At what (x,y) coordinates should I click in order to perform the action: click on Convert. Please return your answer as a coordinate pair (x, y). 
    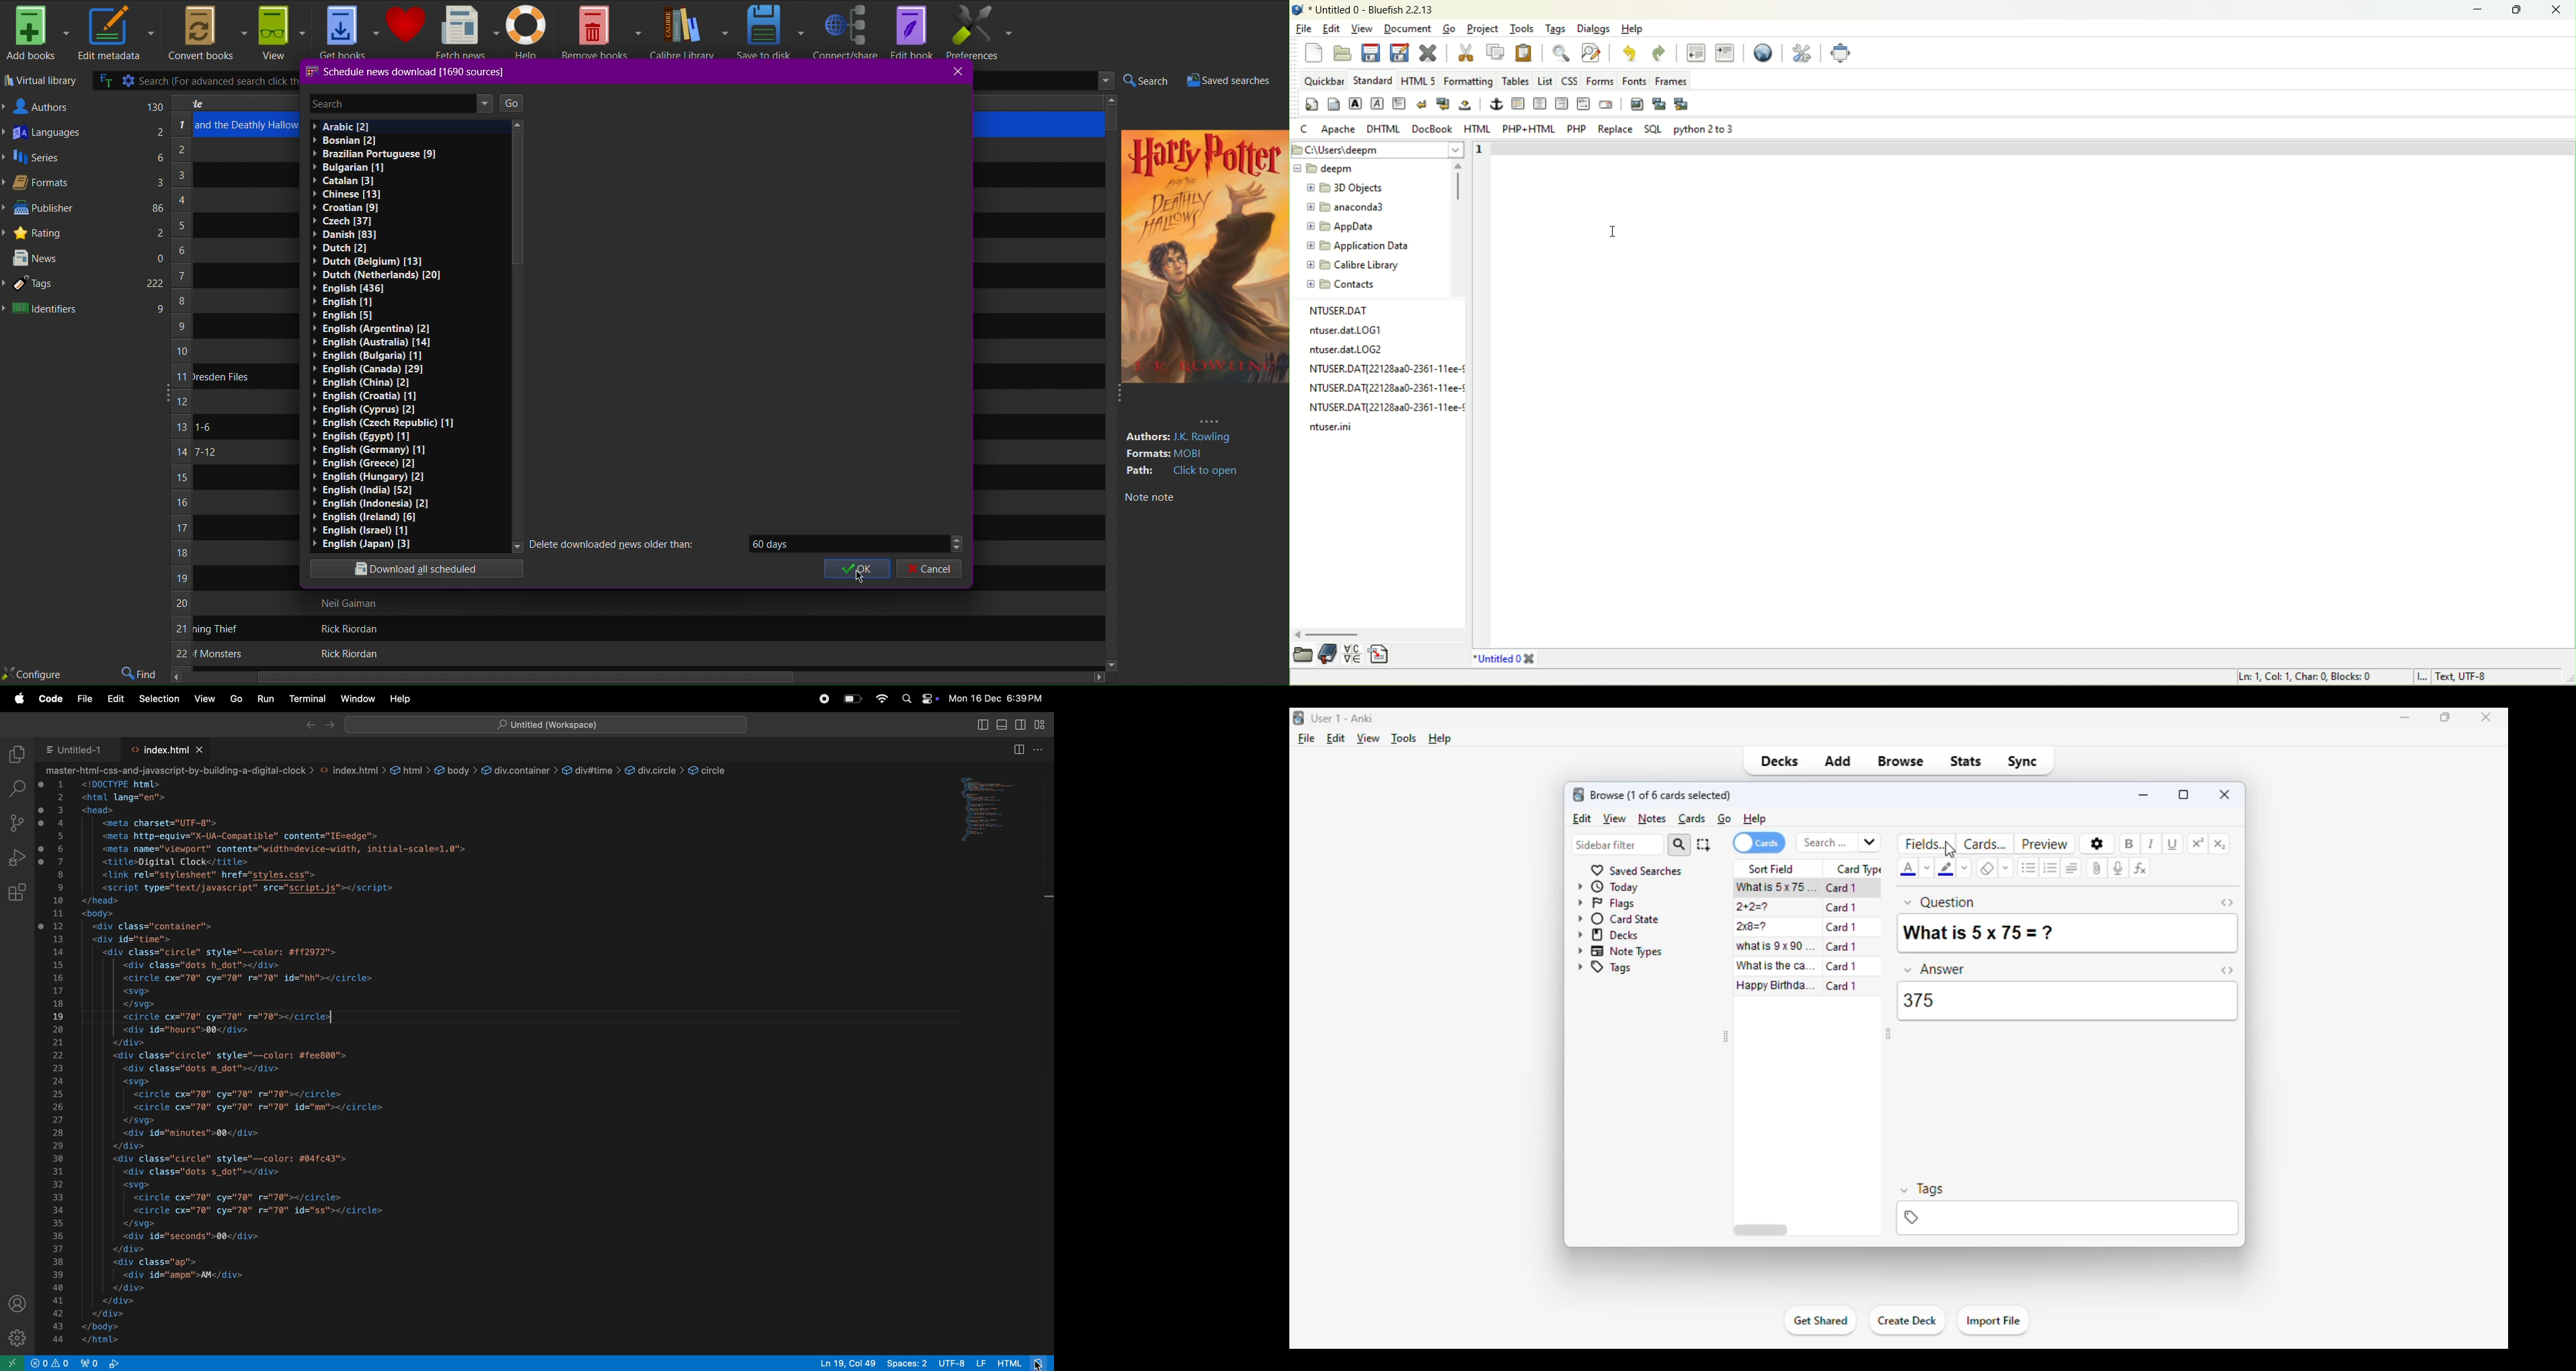
    Looking at the image, I should click on (205, 34).